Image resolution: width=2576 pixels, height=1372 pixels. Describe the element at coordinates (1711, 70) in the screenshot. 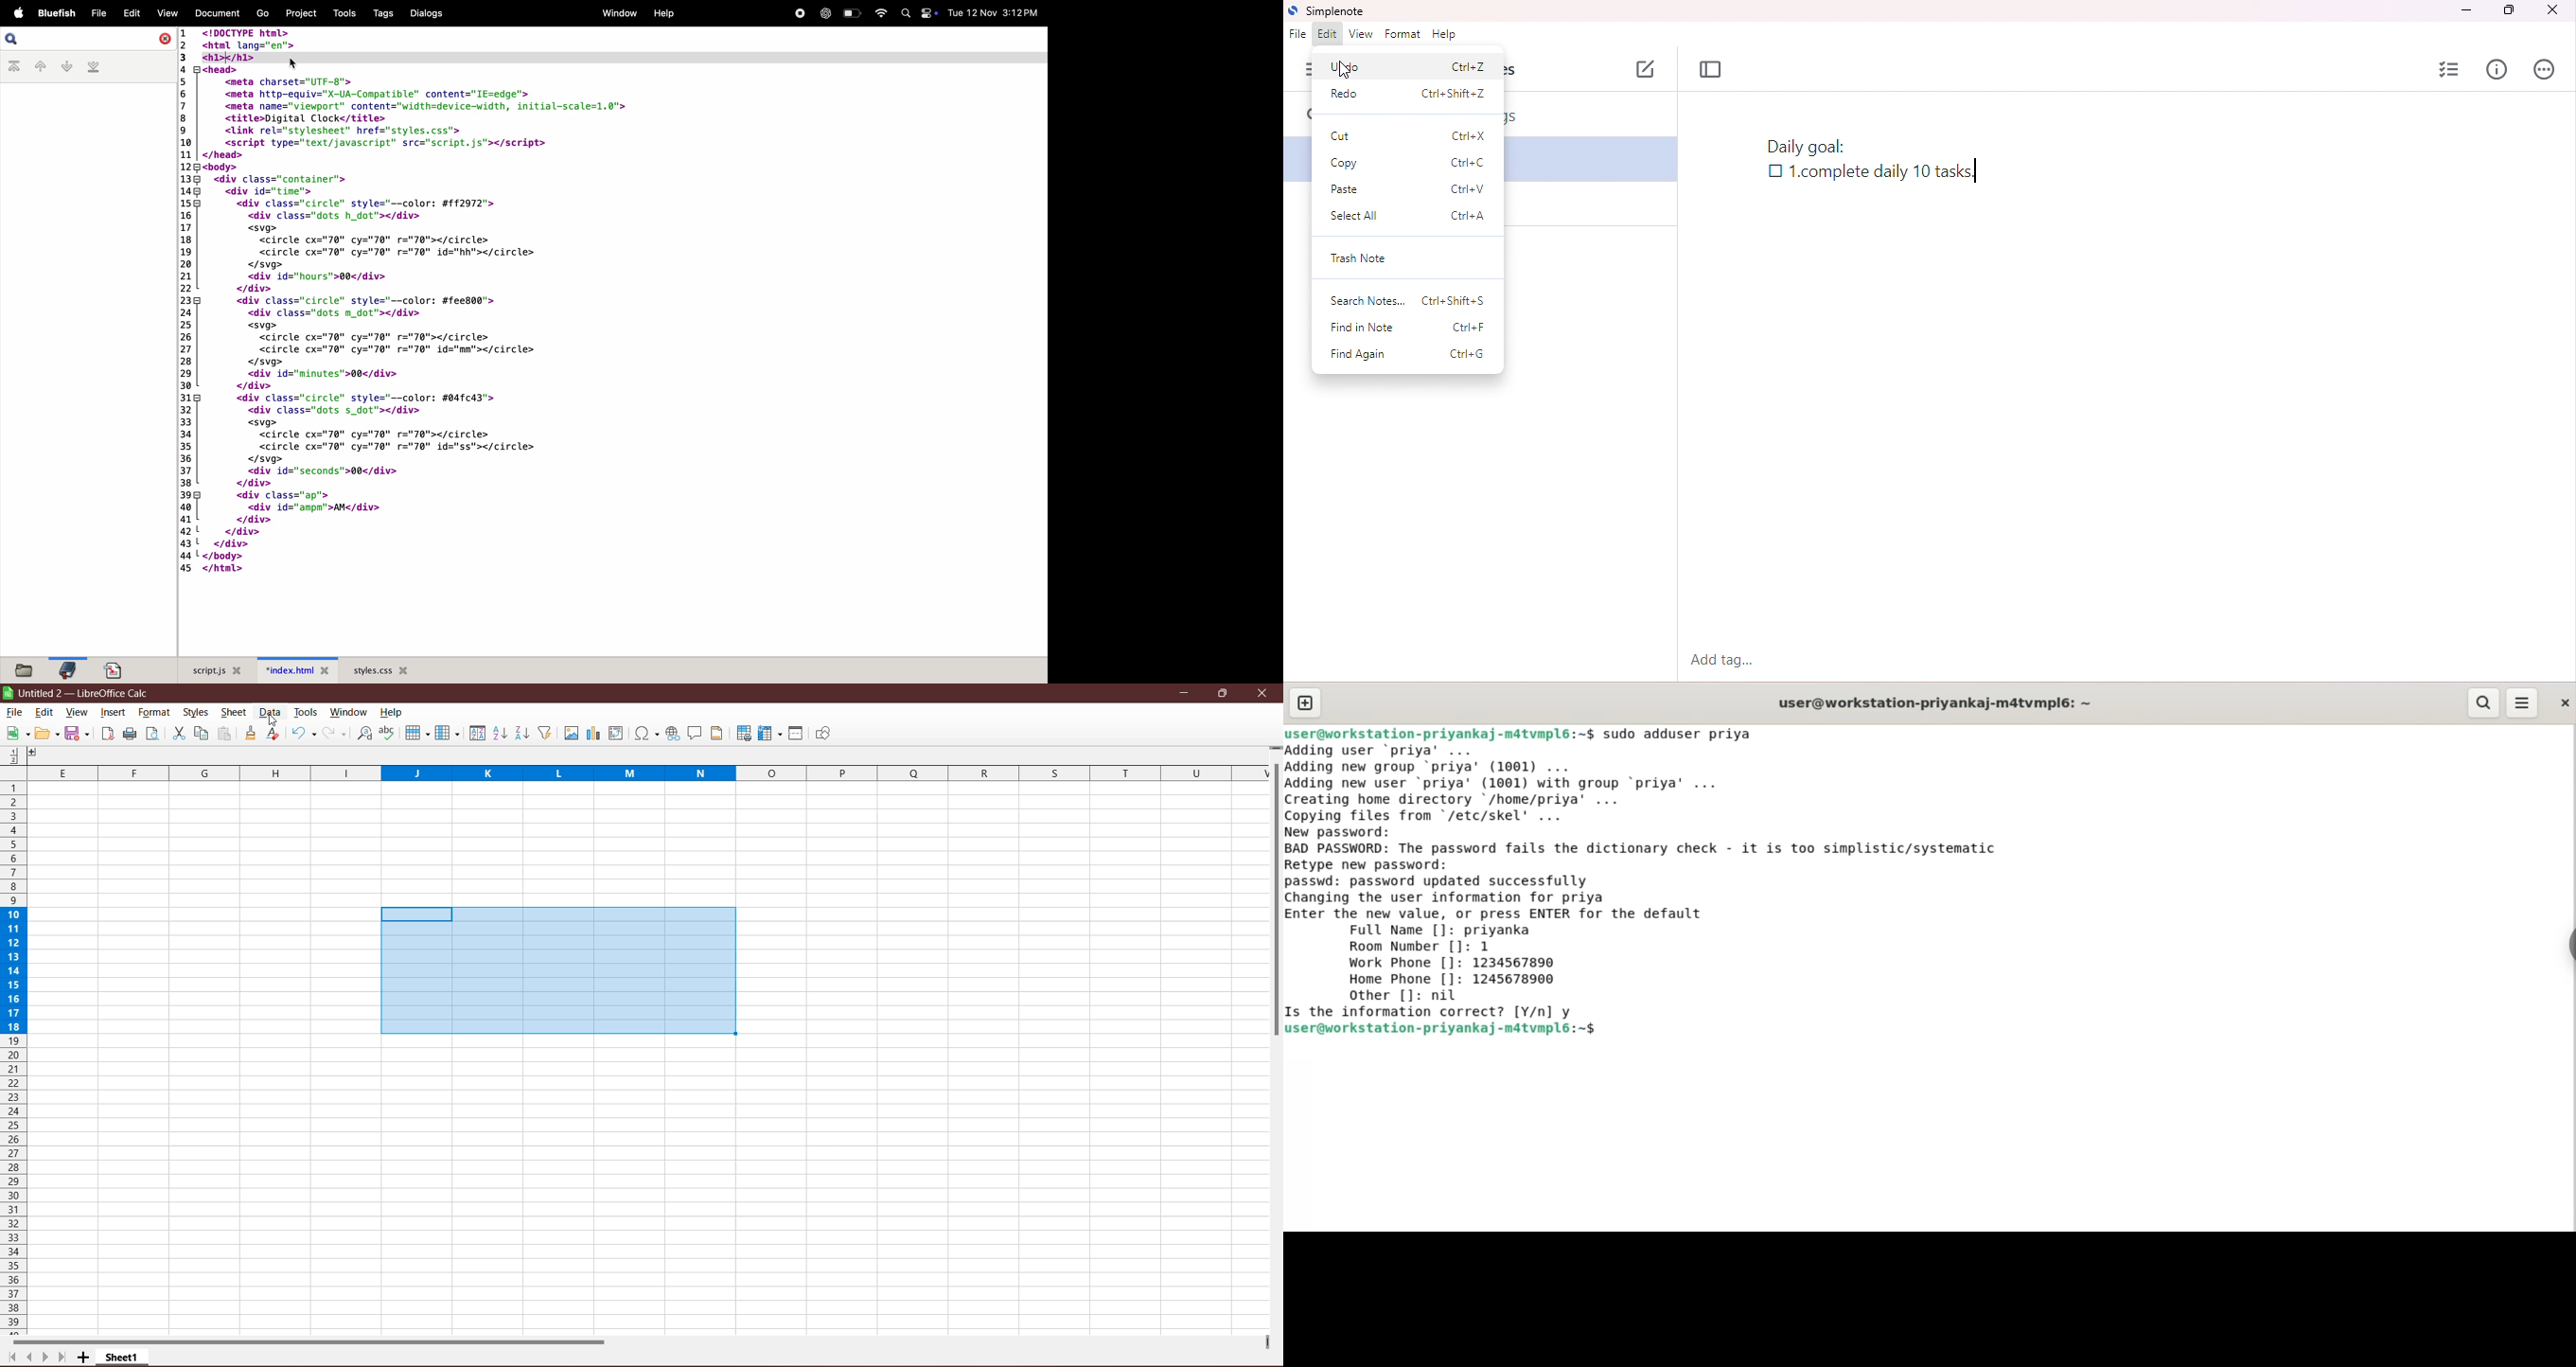

I see `toggle focus mode` at that location.